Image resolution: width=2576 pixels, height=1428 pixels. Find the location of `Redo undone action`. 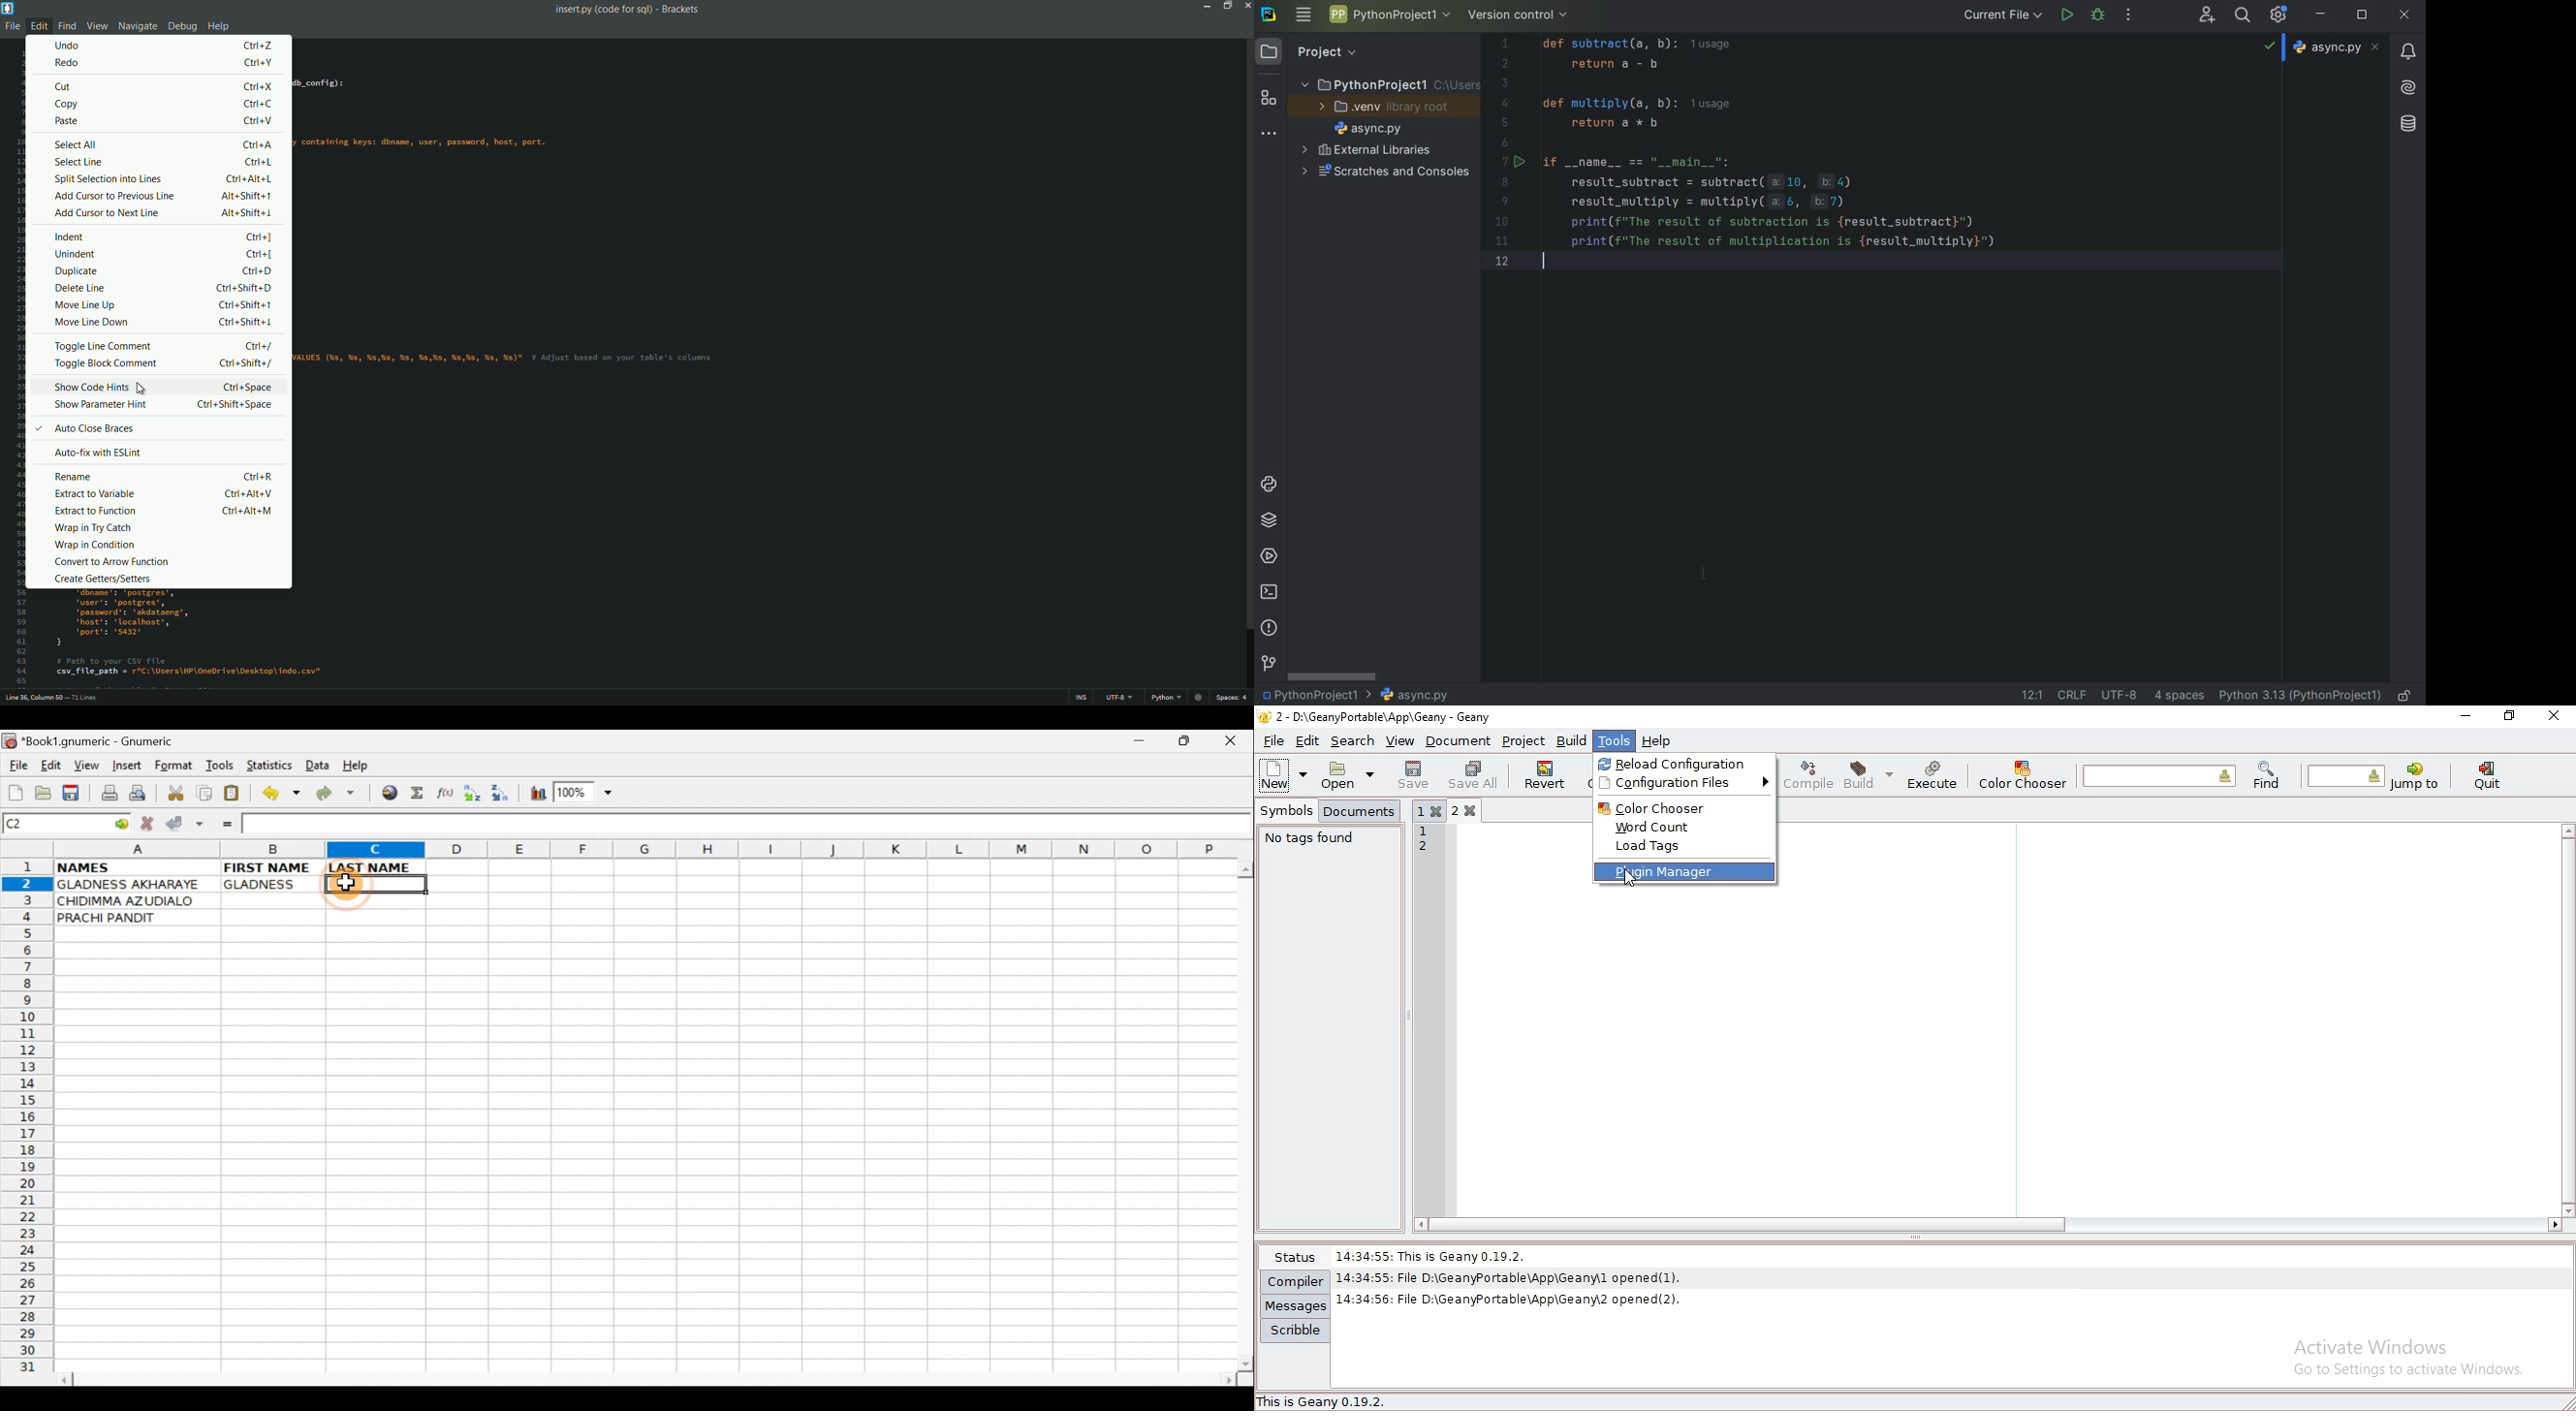

Redo undone action is located at coordinates (338, 795).